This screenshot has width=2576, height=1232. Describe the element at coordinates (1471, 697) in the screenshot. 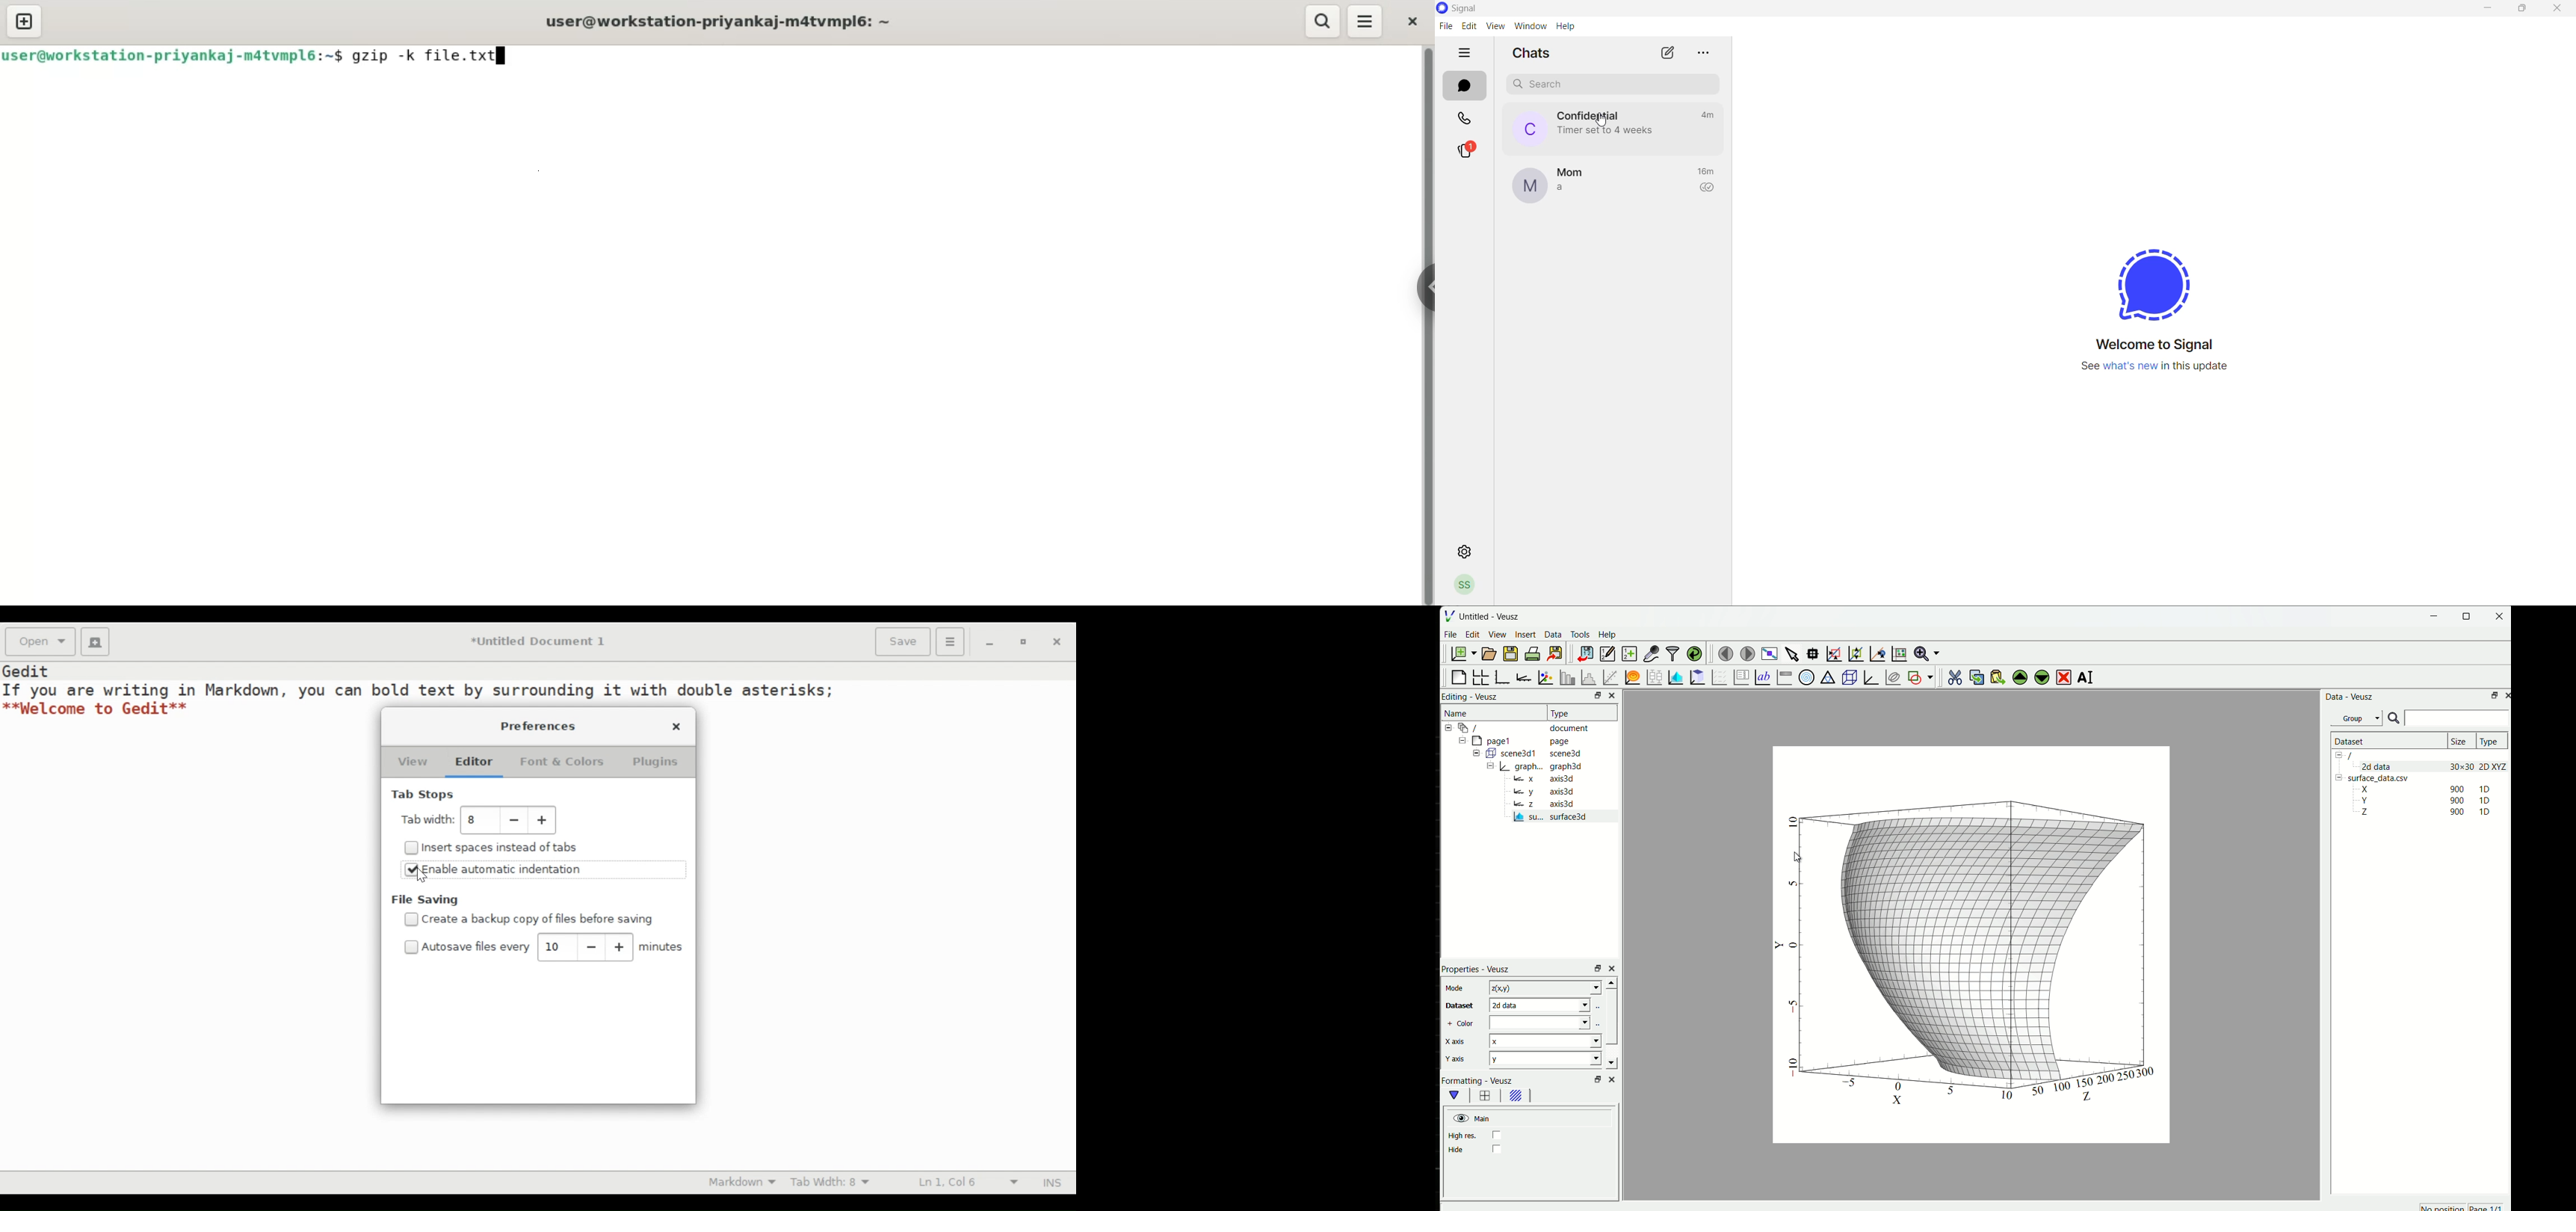

I see `Editing - Veusz` at that location.